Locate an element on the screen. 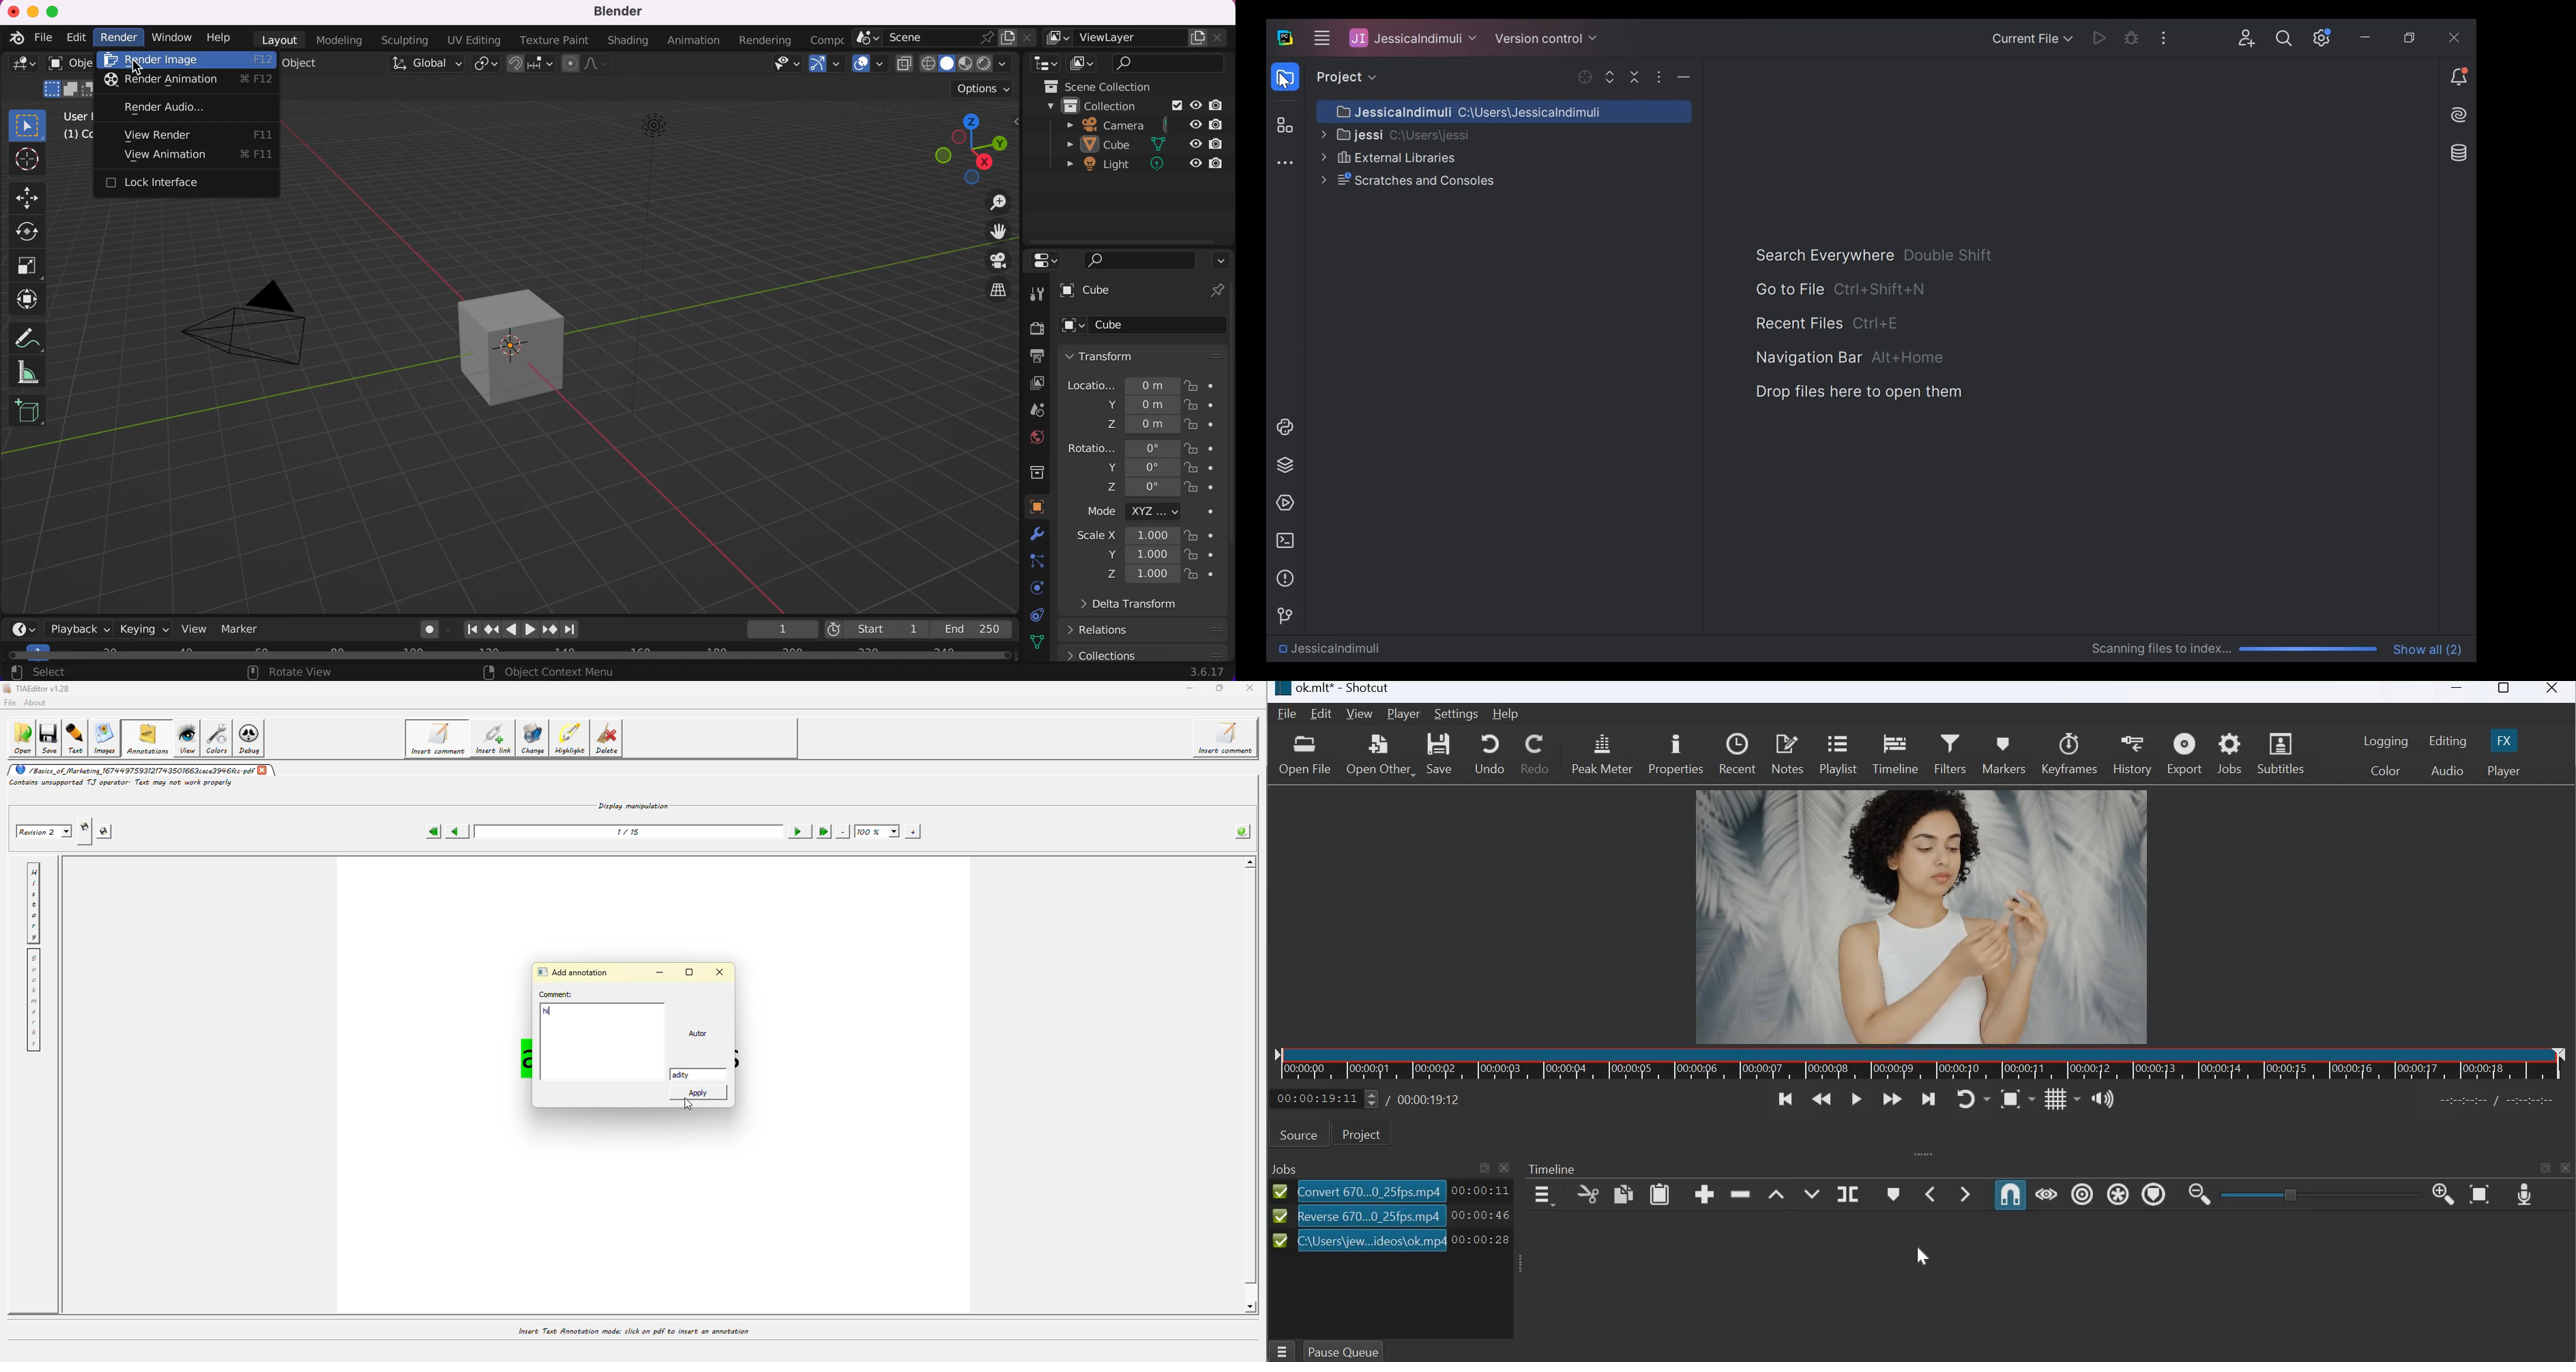 This screenshot has width=2576, height=1372. Structure is located at coordinates (1281, 126).